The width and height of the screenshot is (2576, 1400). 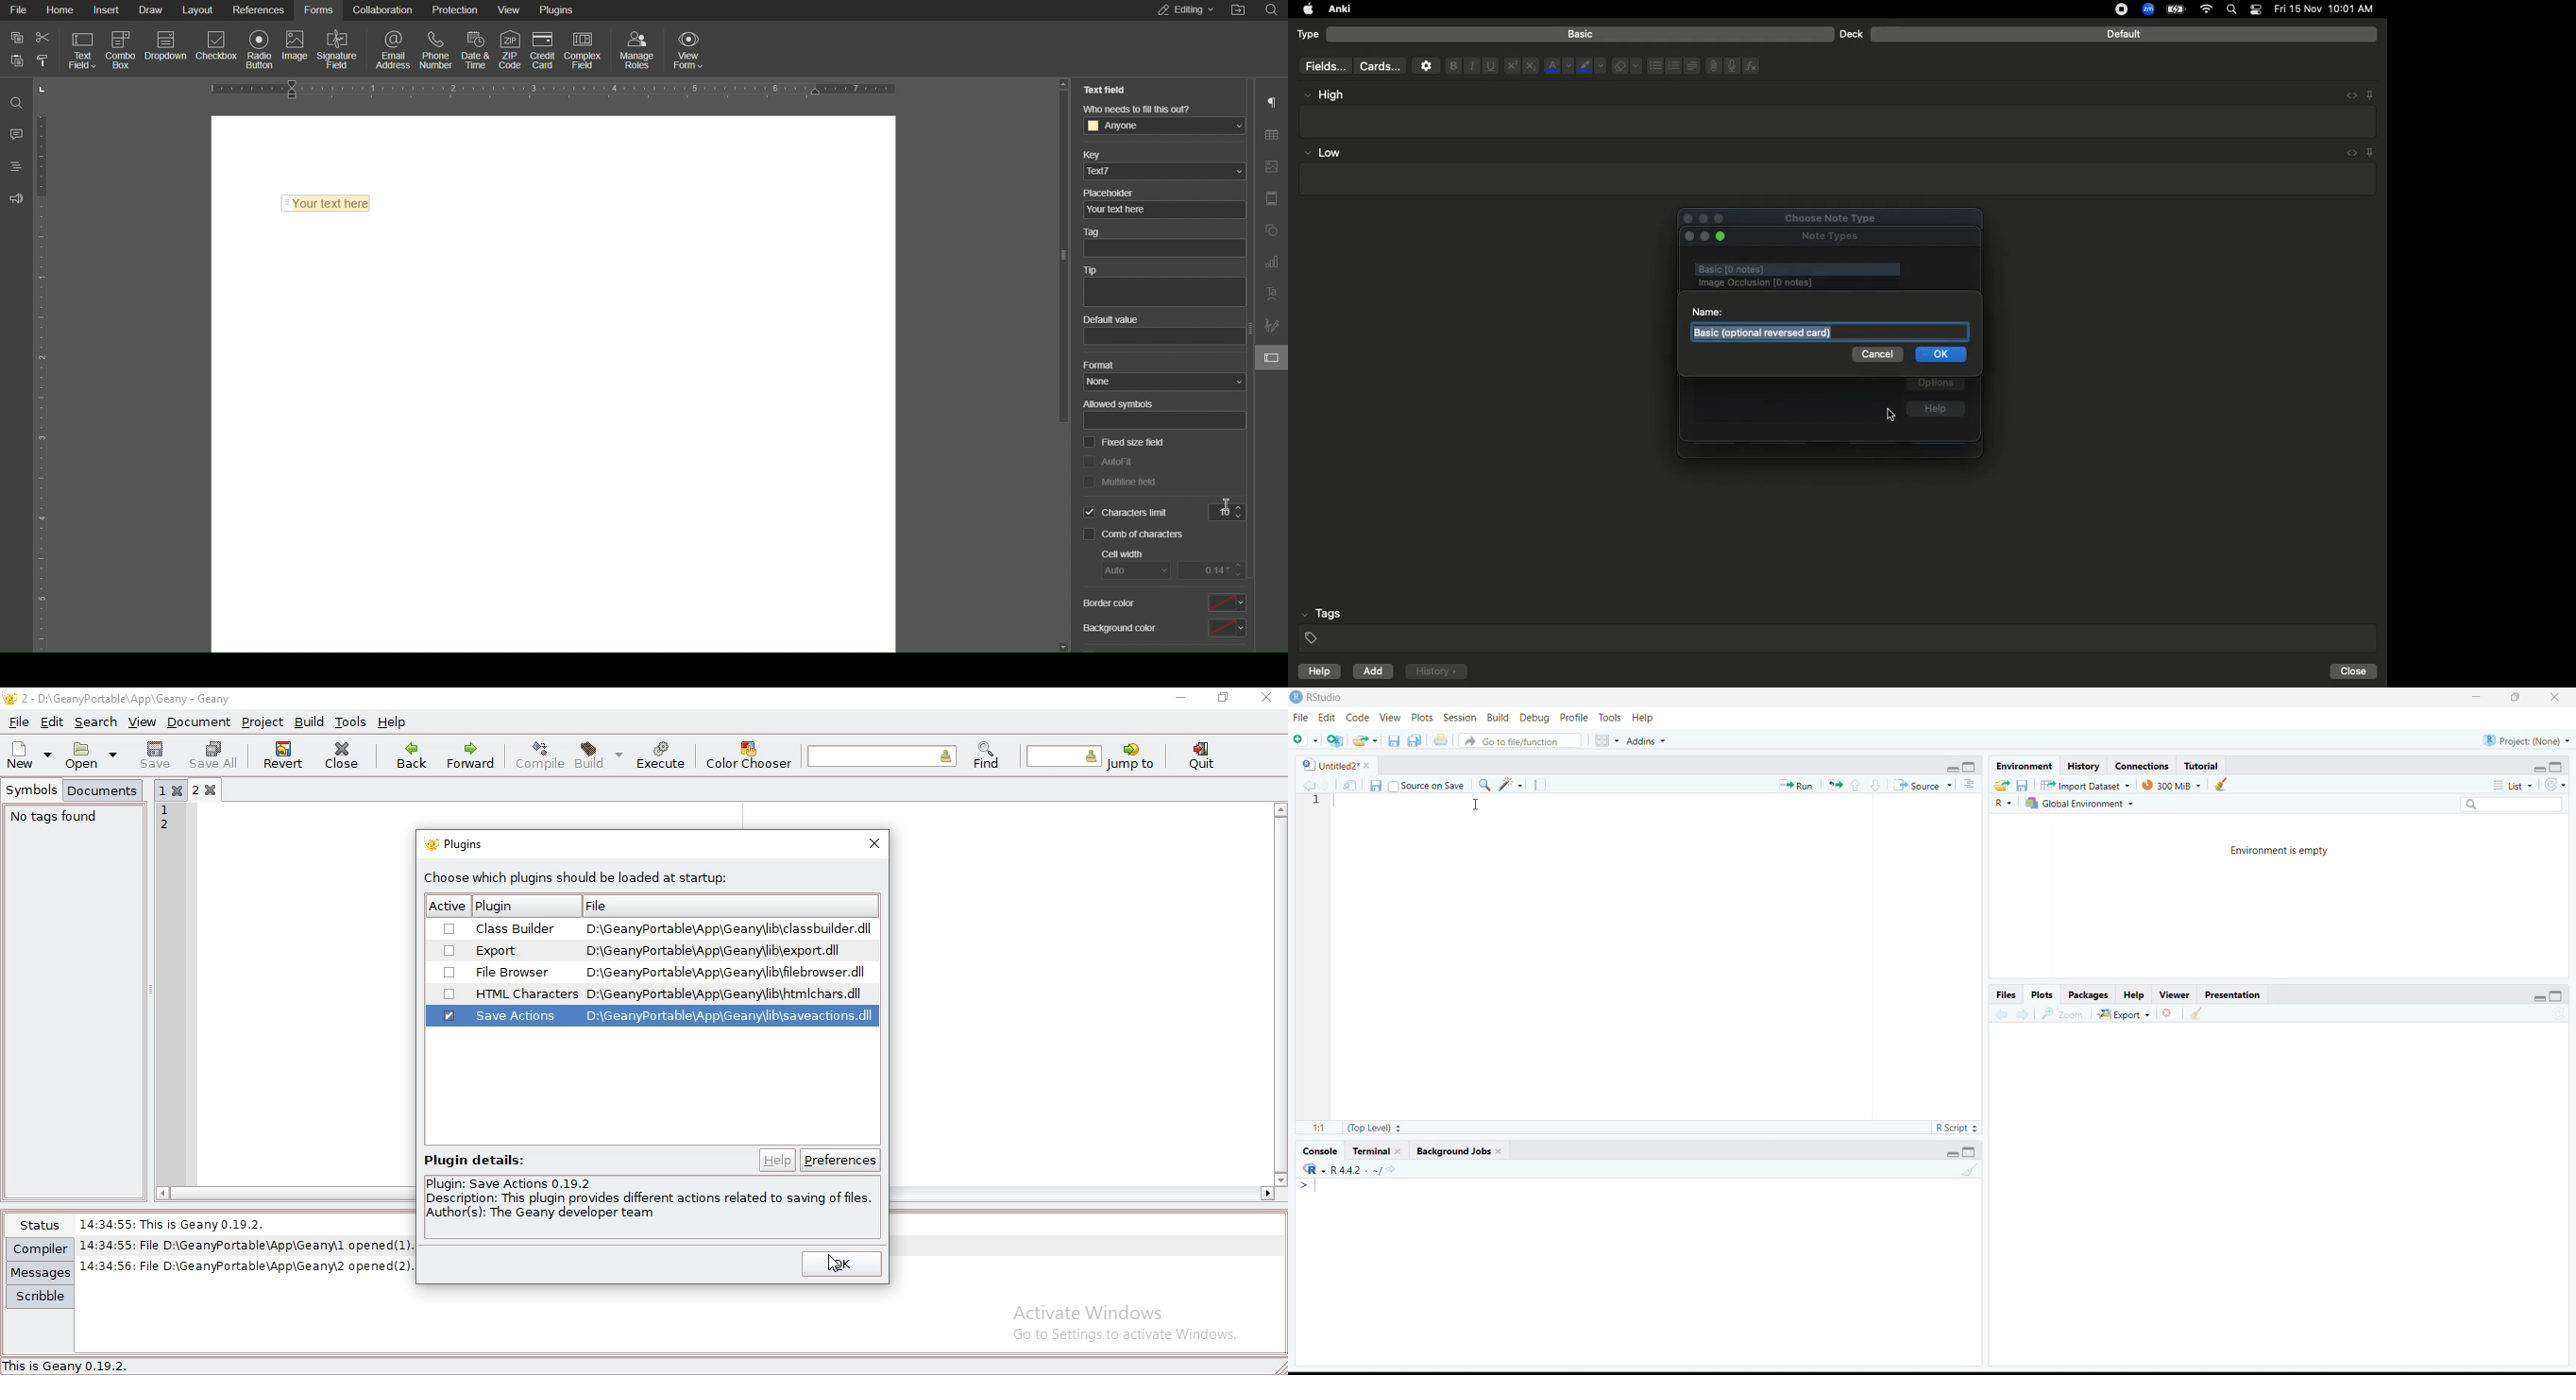 I want to click on Notification bar, so click(x=2257, y=10).